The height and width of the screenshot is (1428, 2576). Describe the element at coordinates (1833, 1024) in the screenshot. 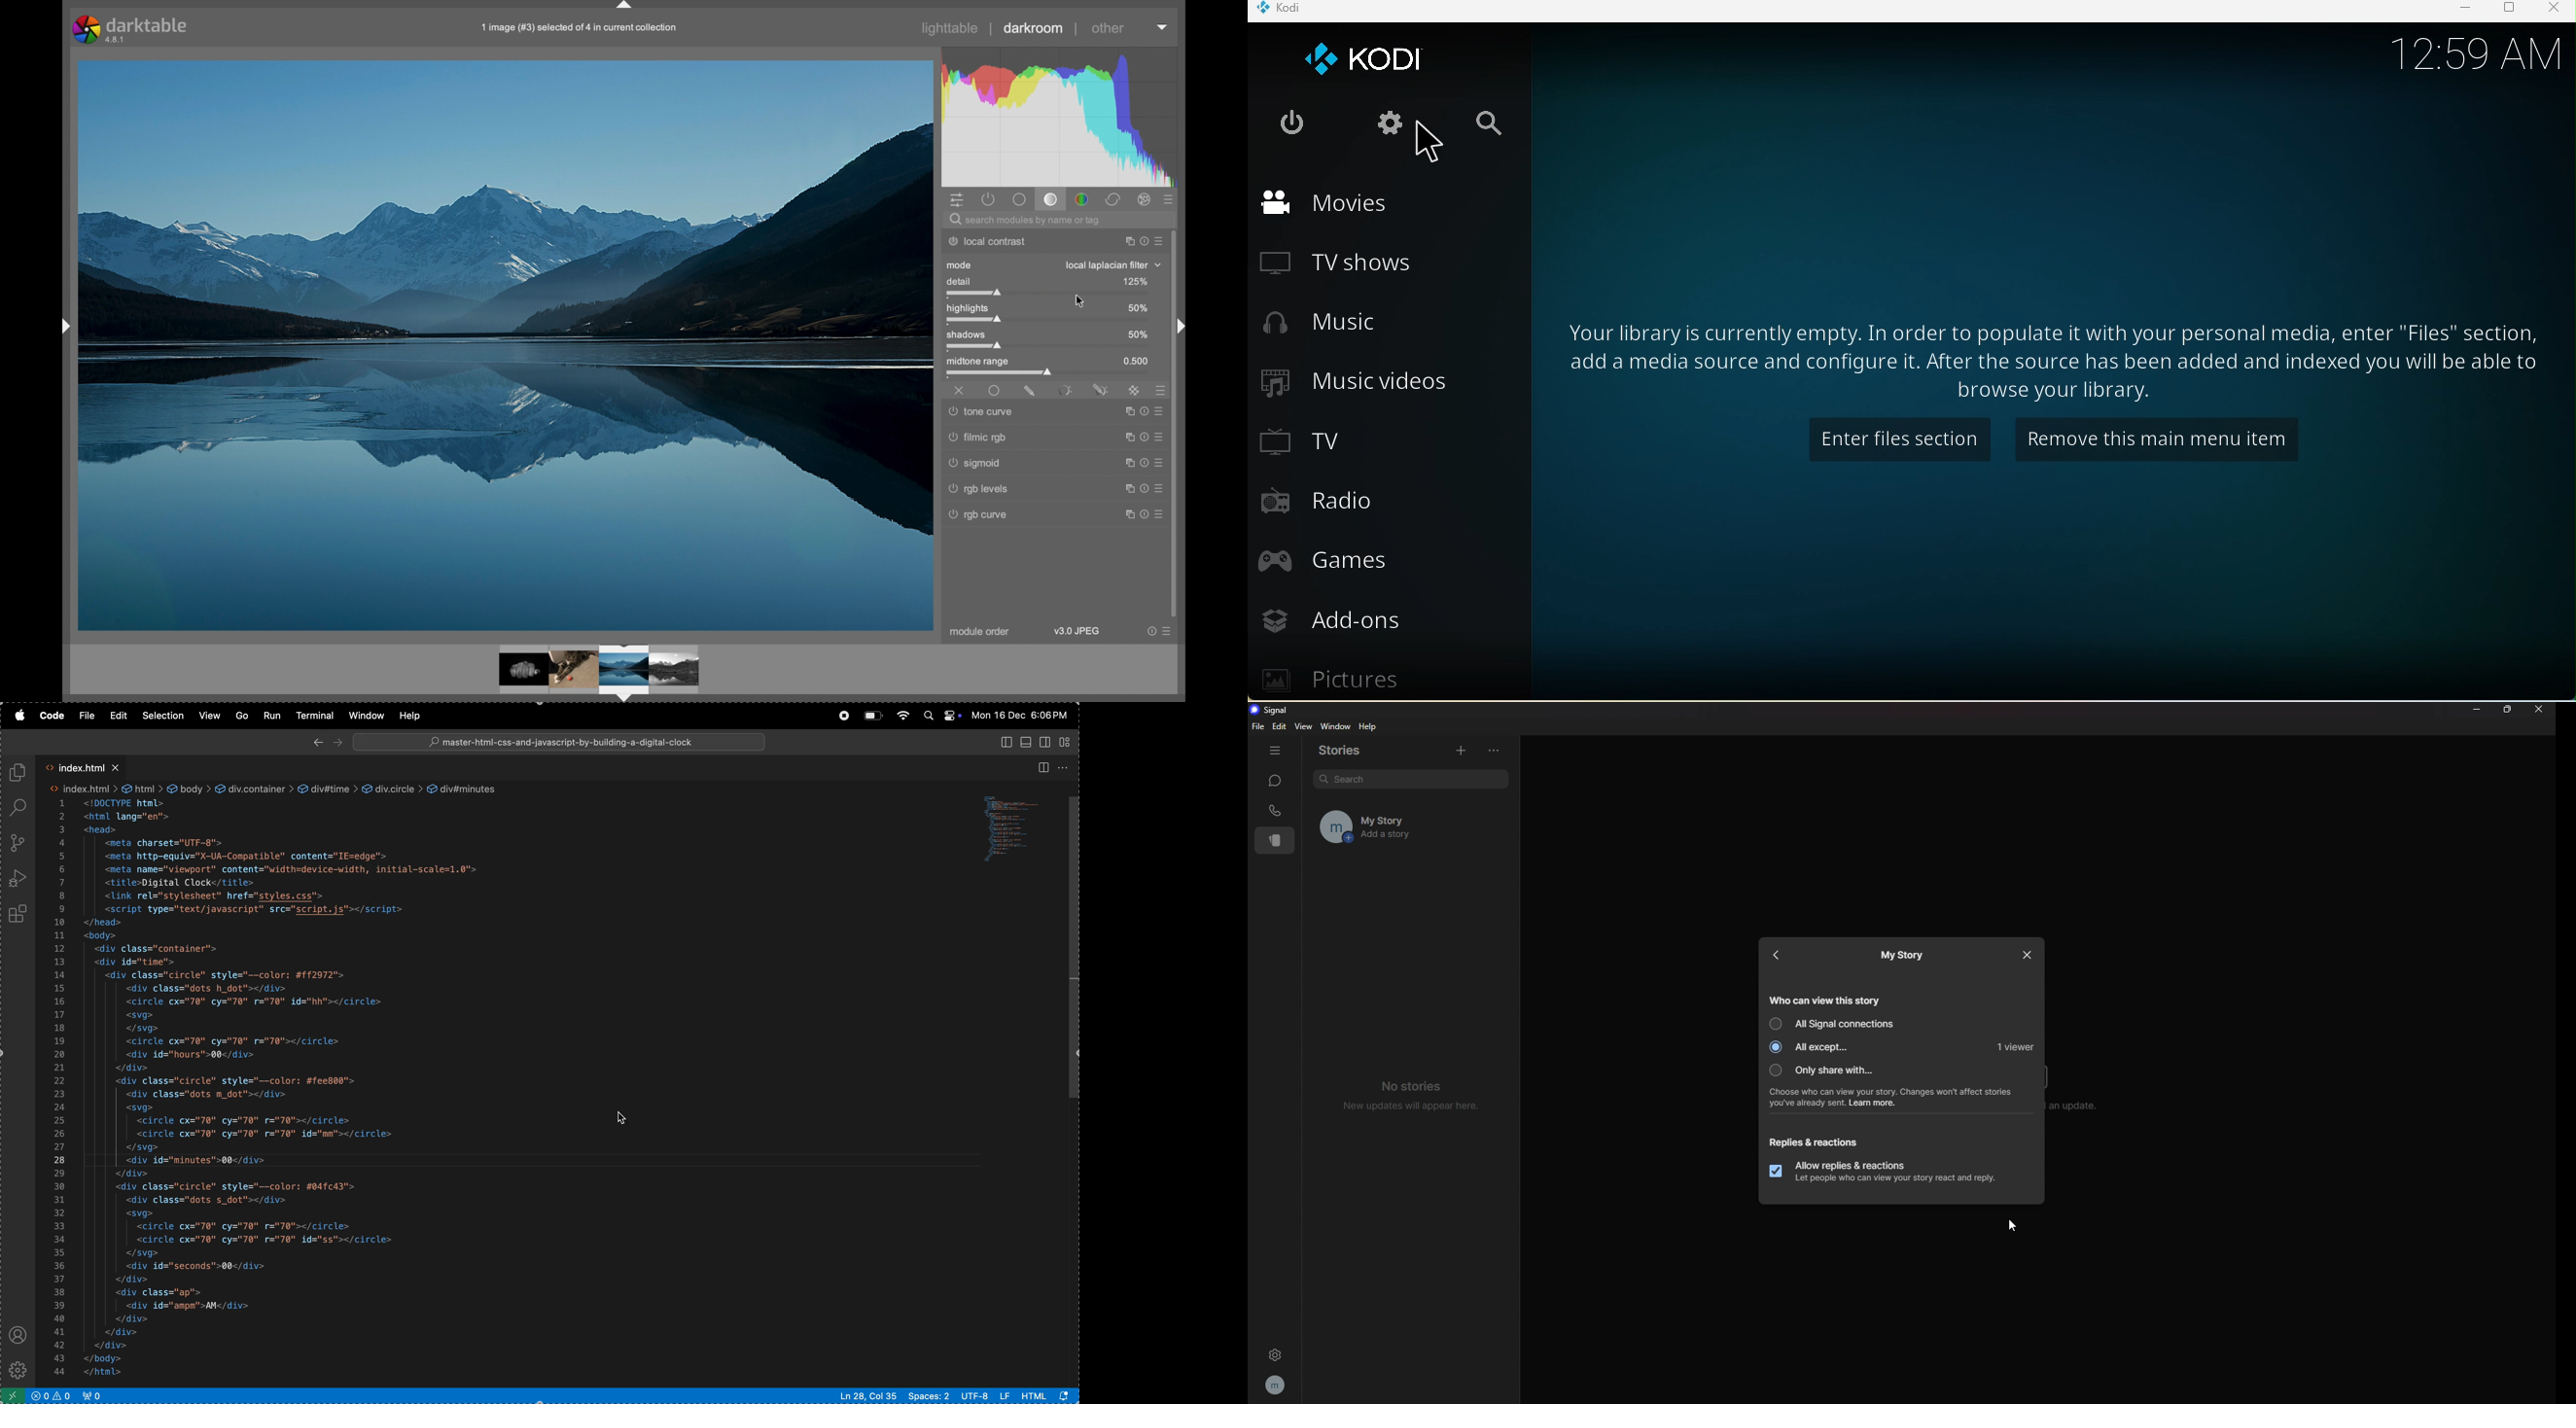

I see `all signal connections` at that location.